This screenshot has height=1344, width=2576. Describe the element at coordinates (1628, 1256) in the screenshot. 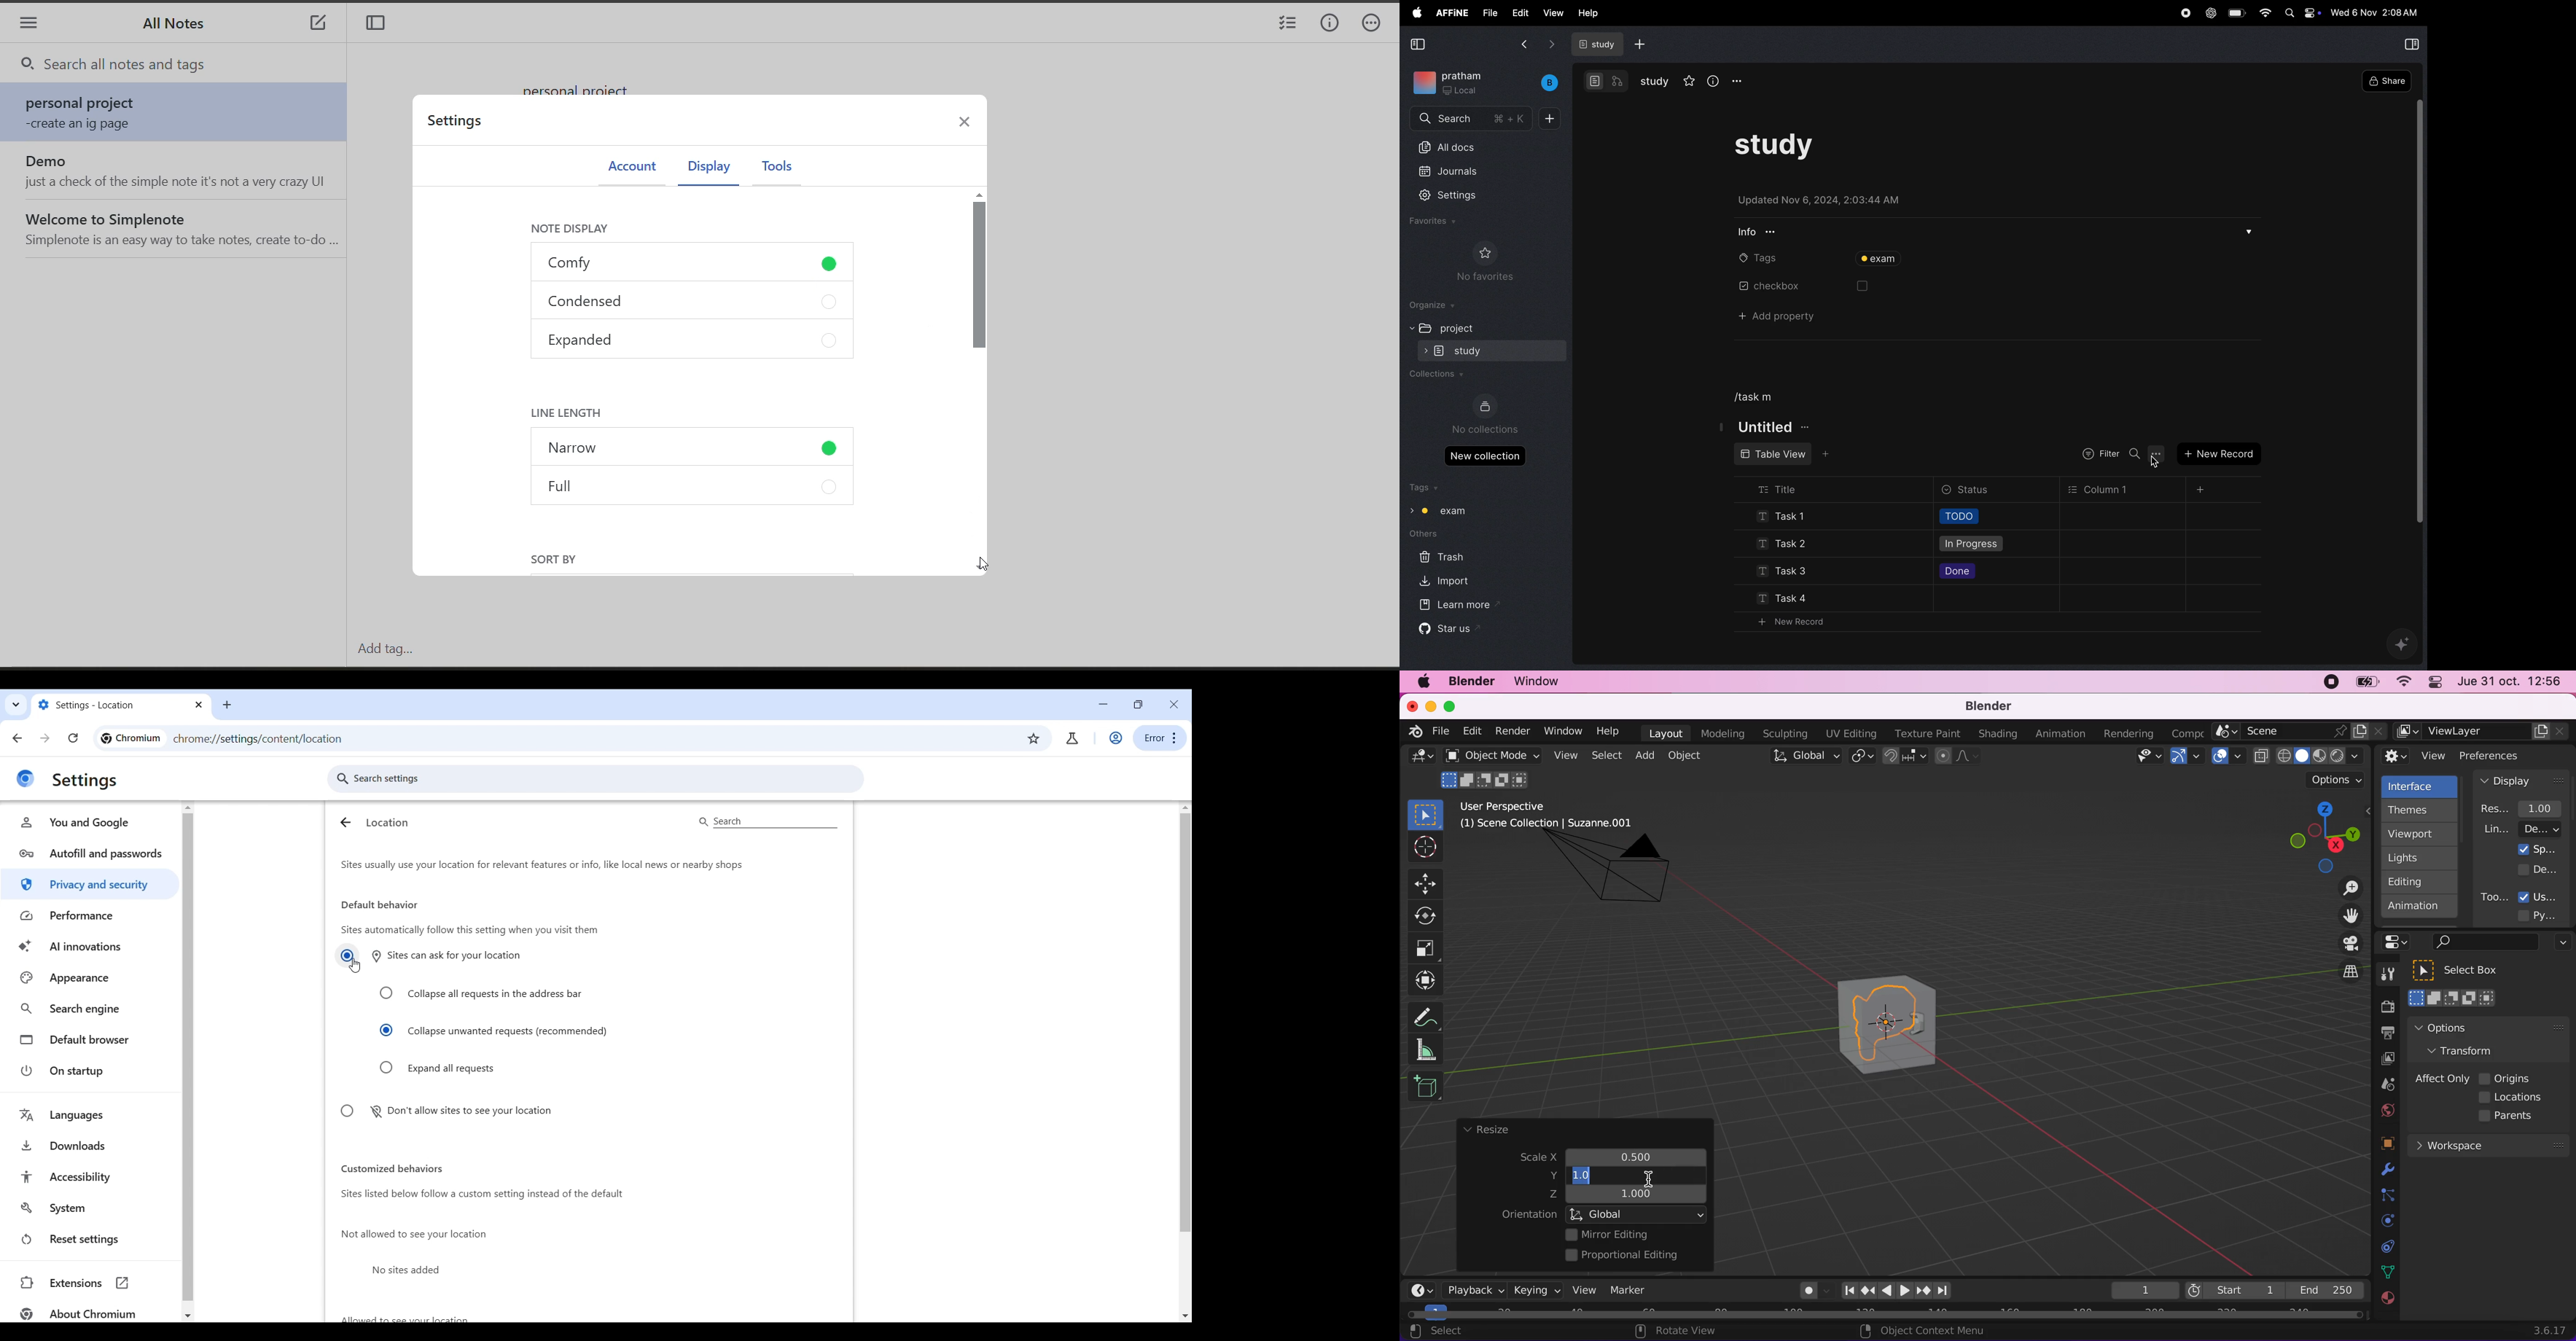

I see `proportional editing` at that location.